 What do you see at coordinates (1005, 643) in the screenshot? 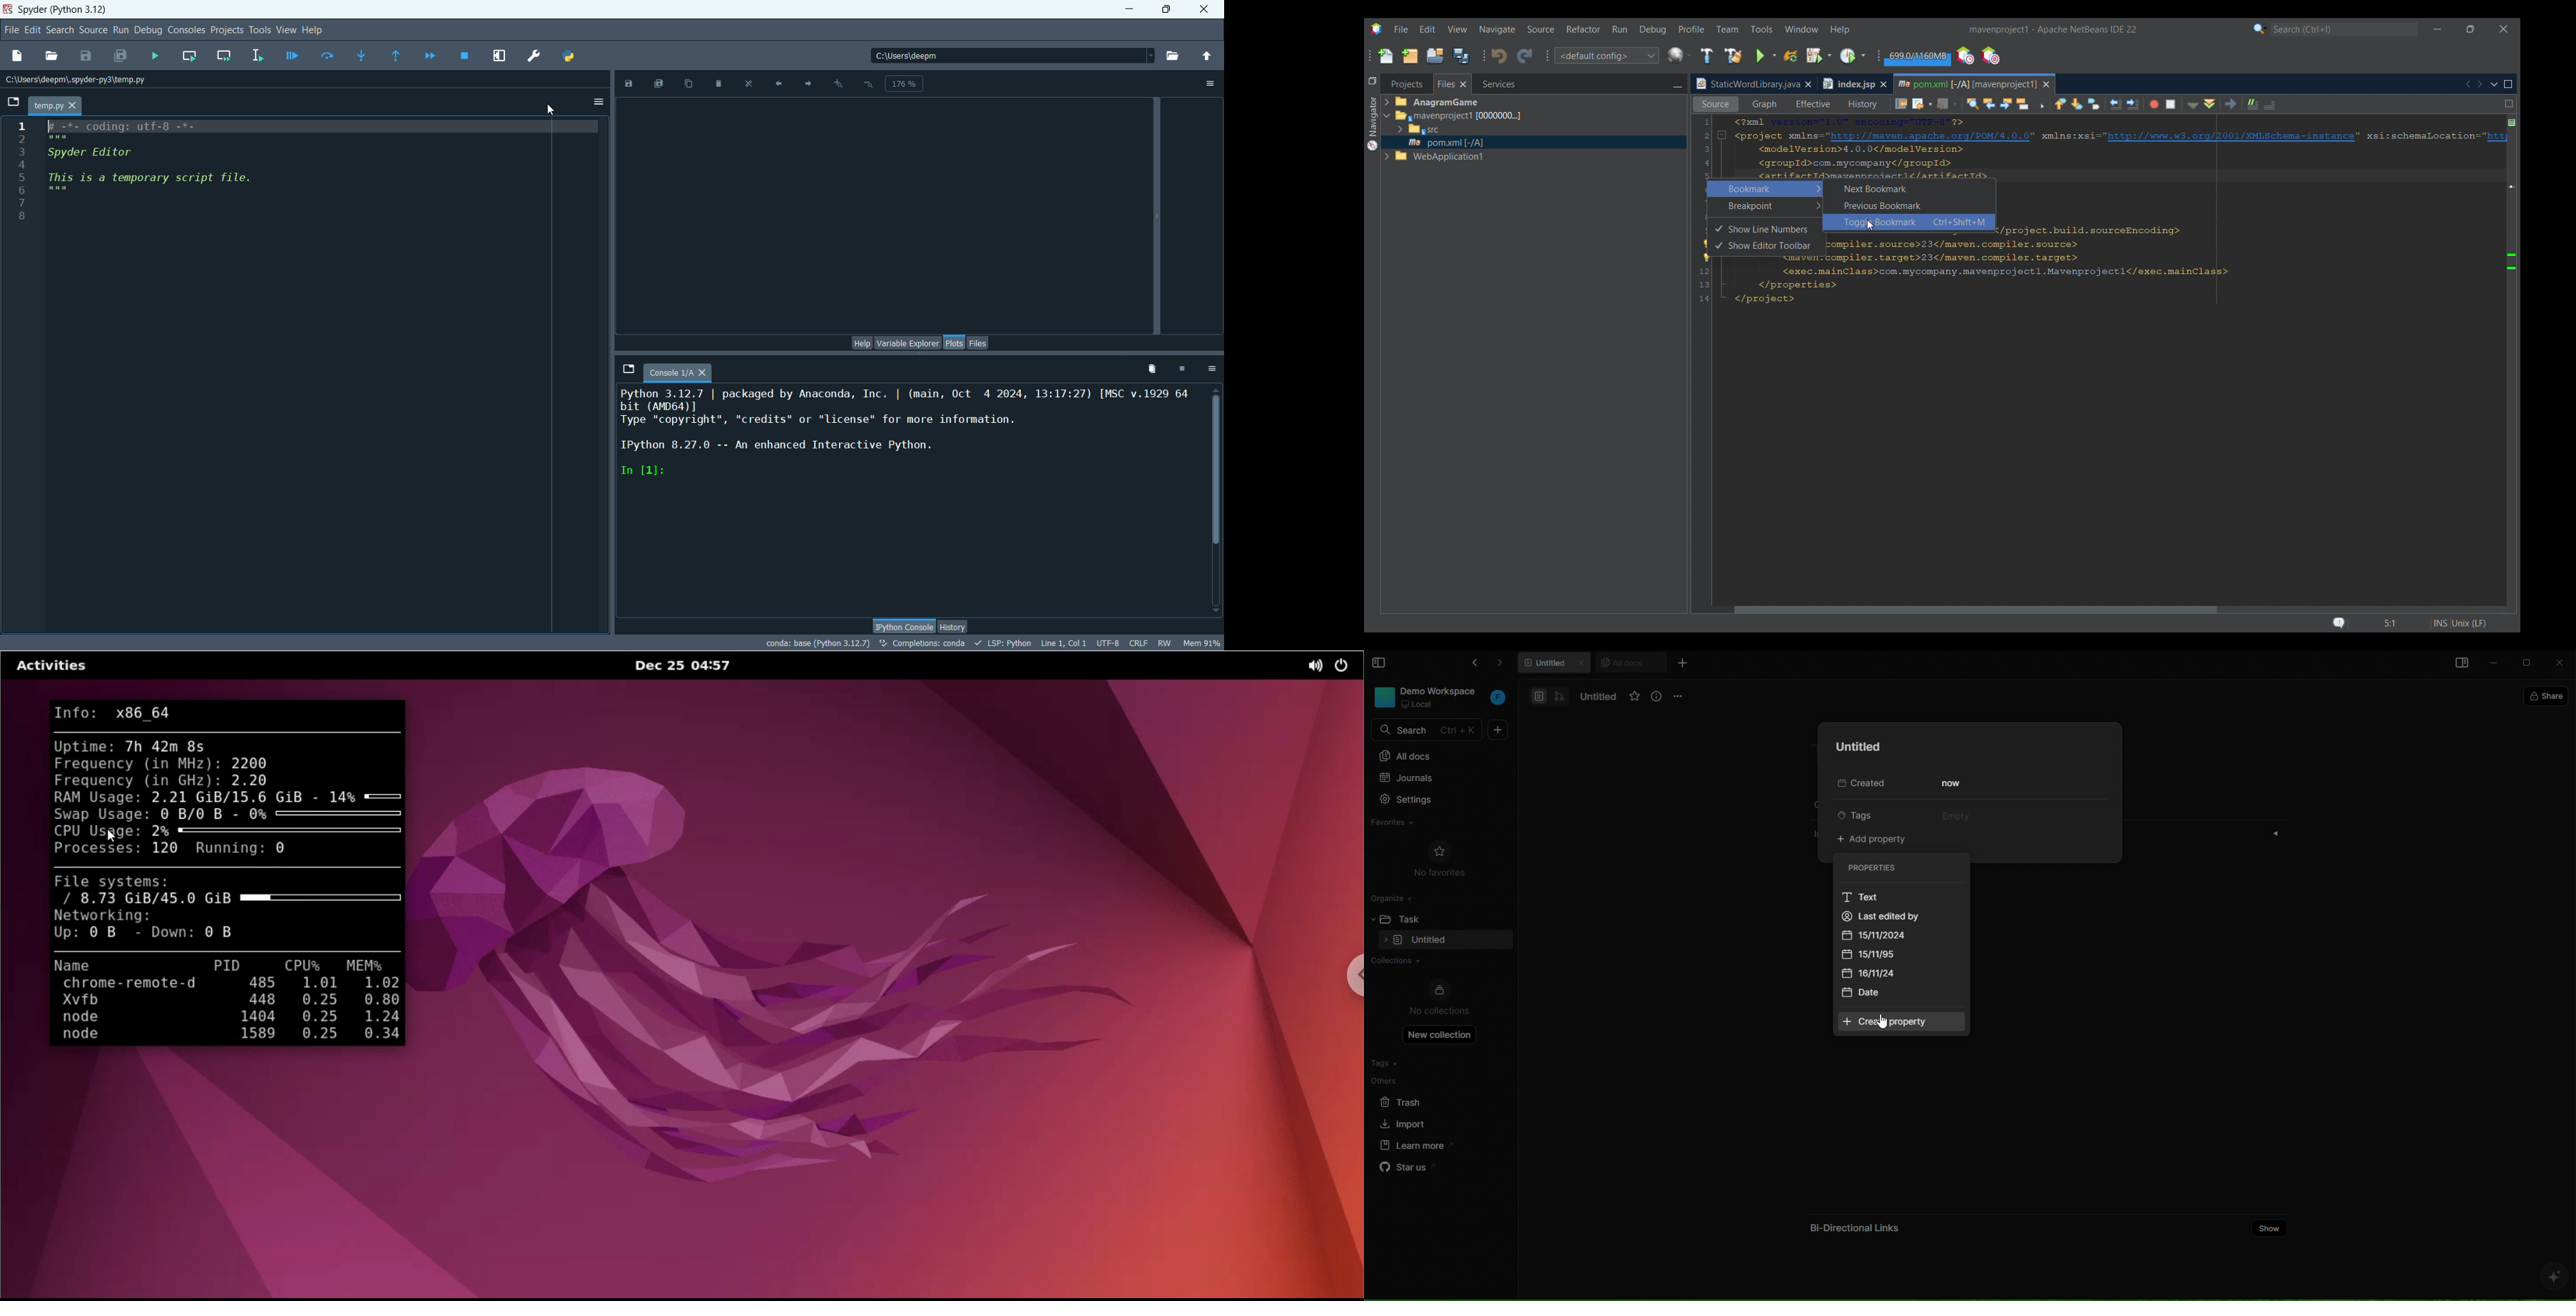
I see `LSP:Python` at bounding box center [1005, 643].